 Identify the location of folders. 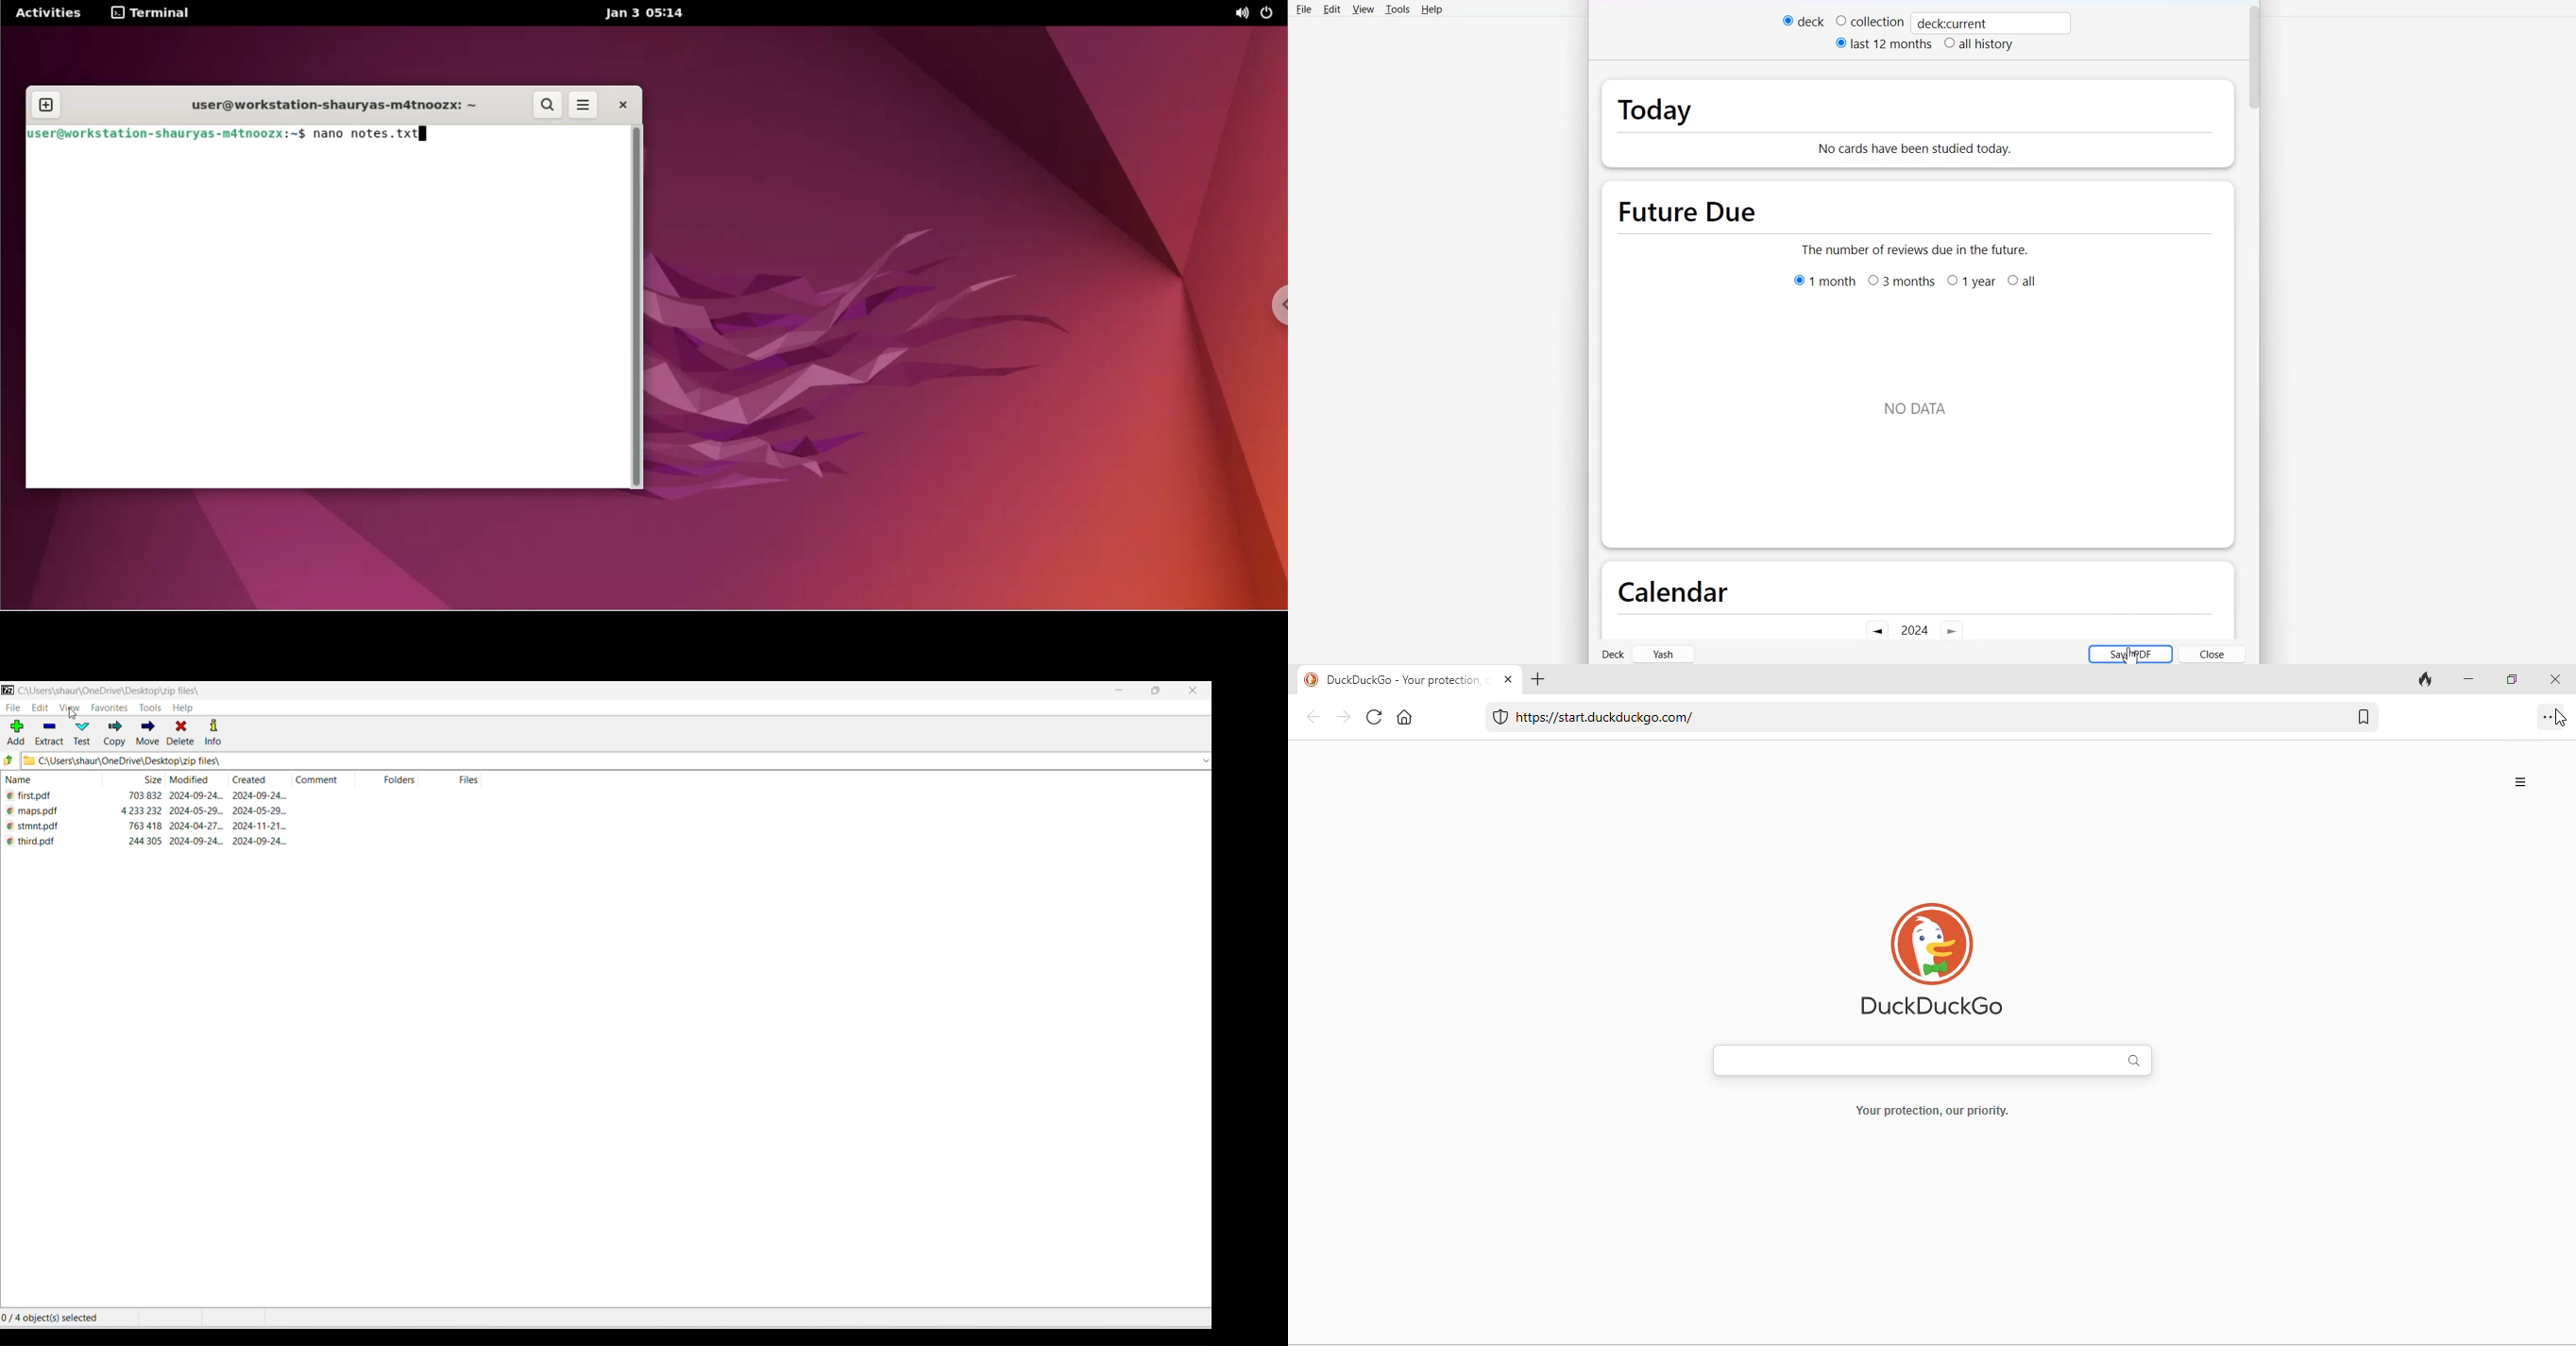
(403, 782).